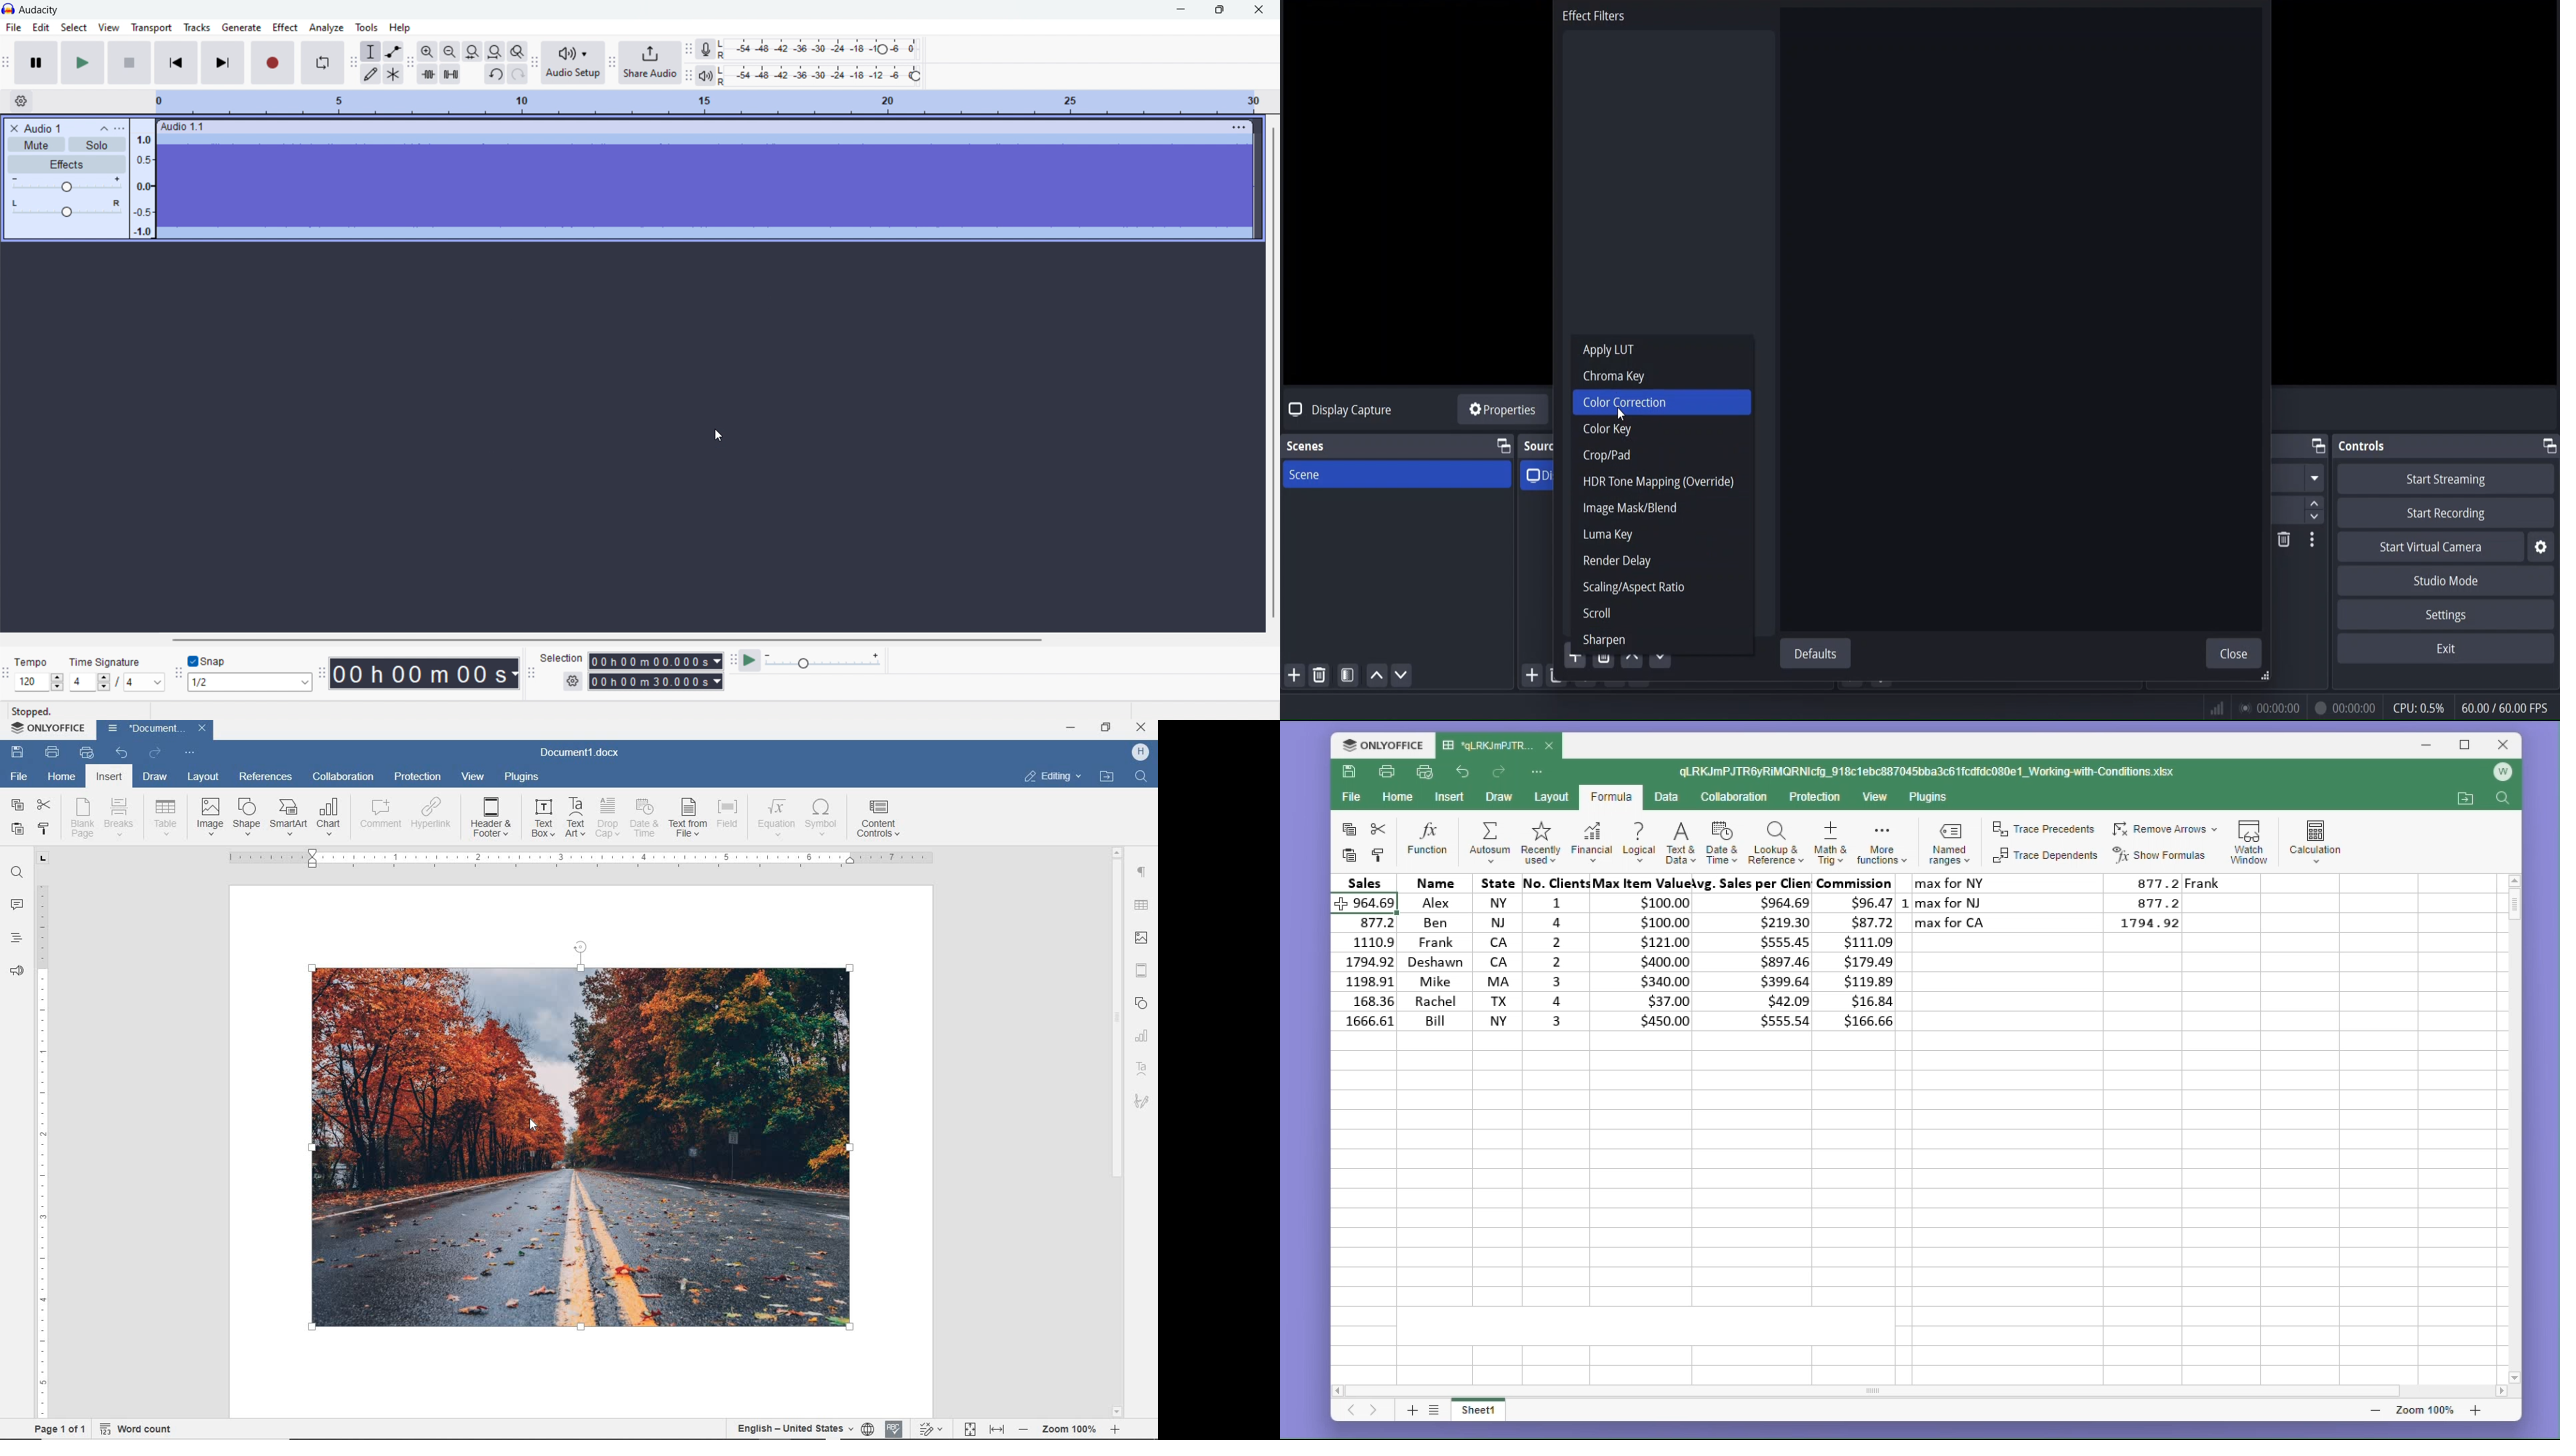  I want to click on edit toolbar, so click(411, 62).